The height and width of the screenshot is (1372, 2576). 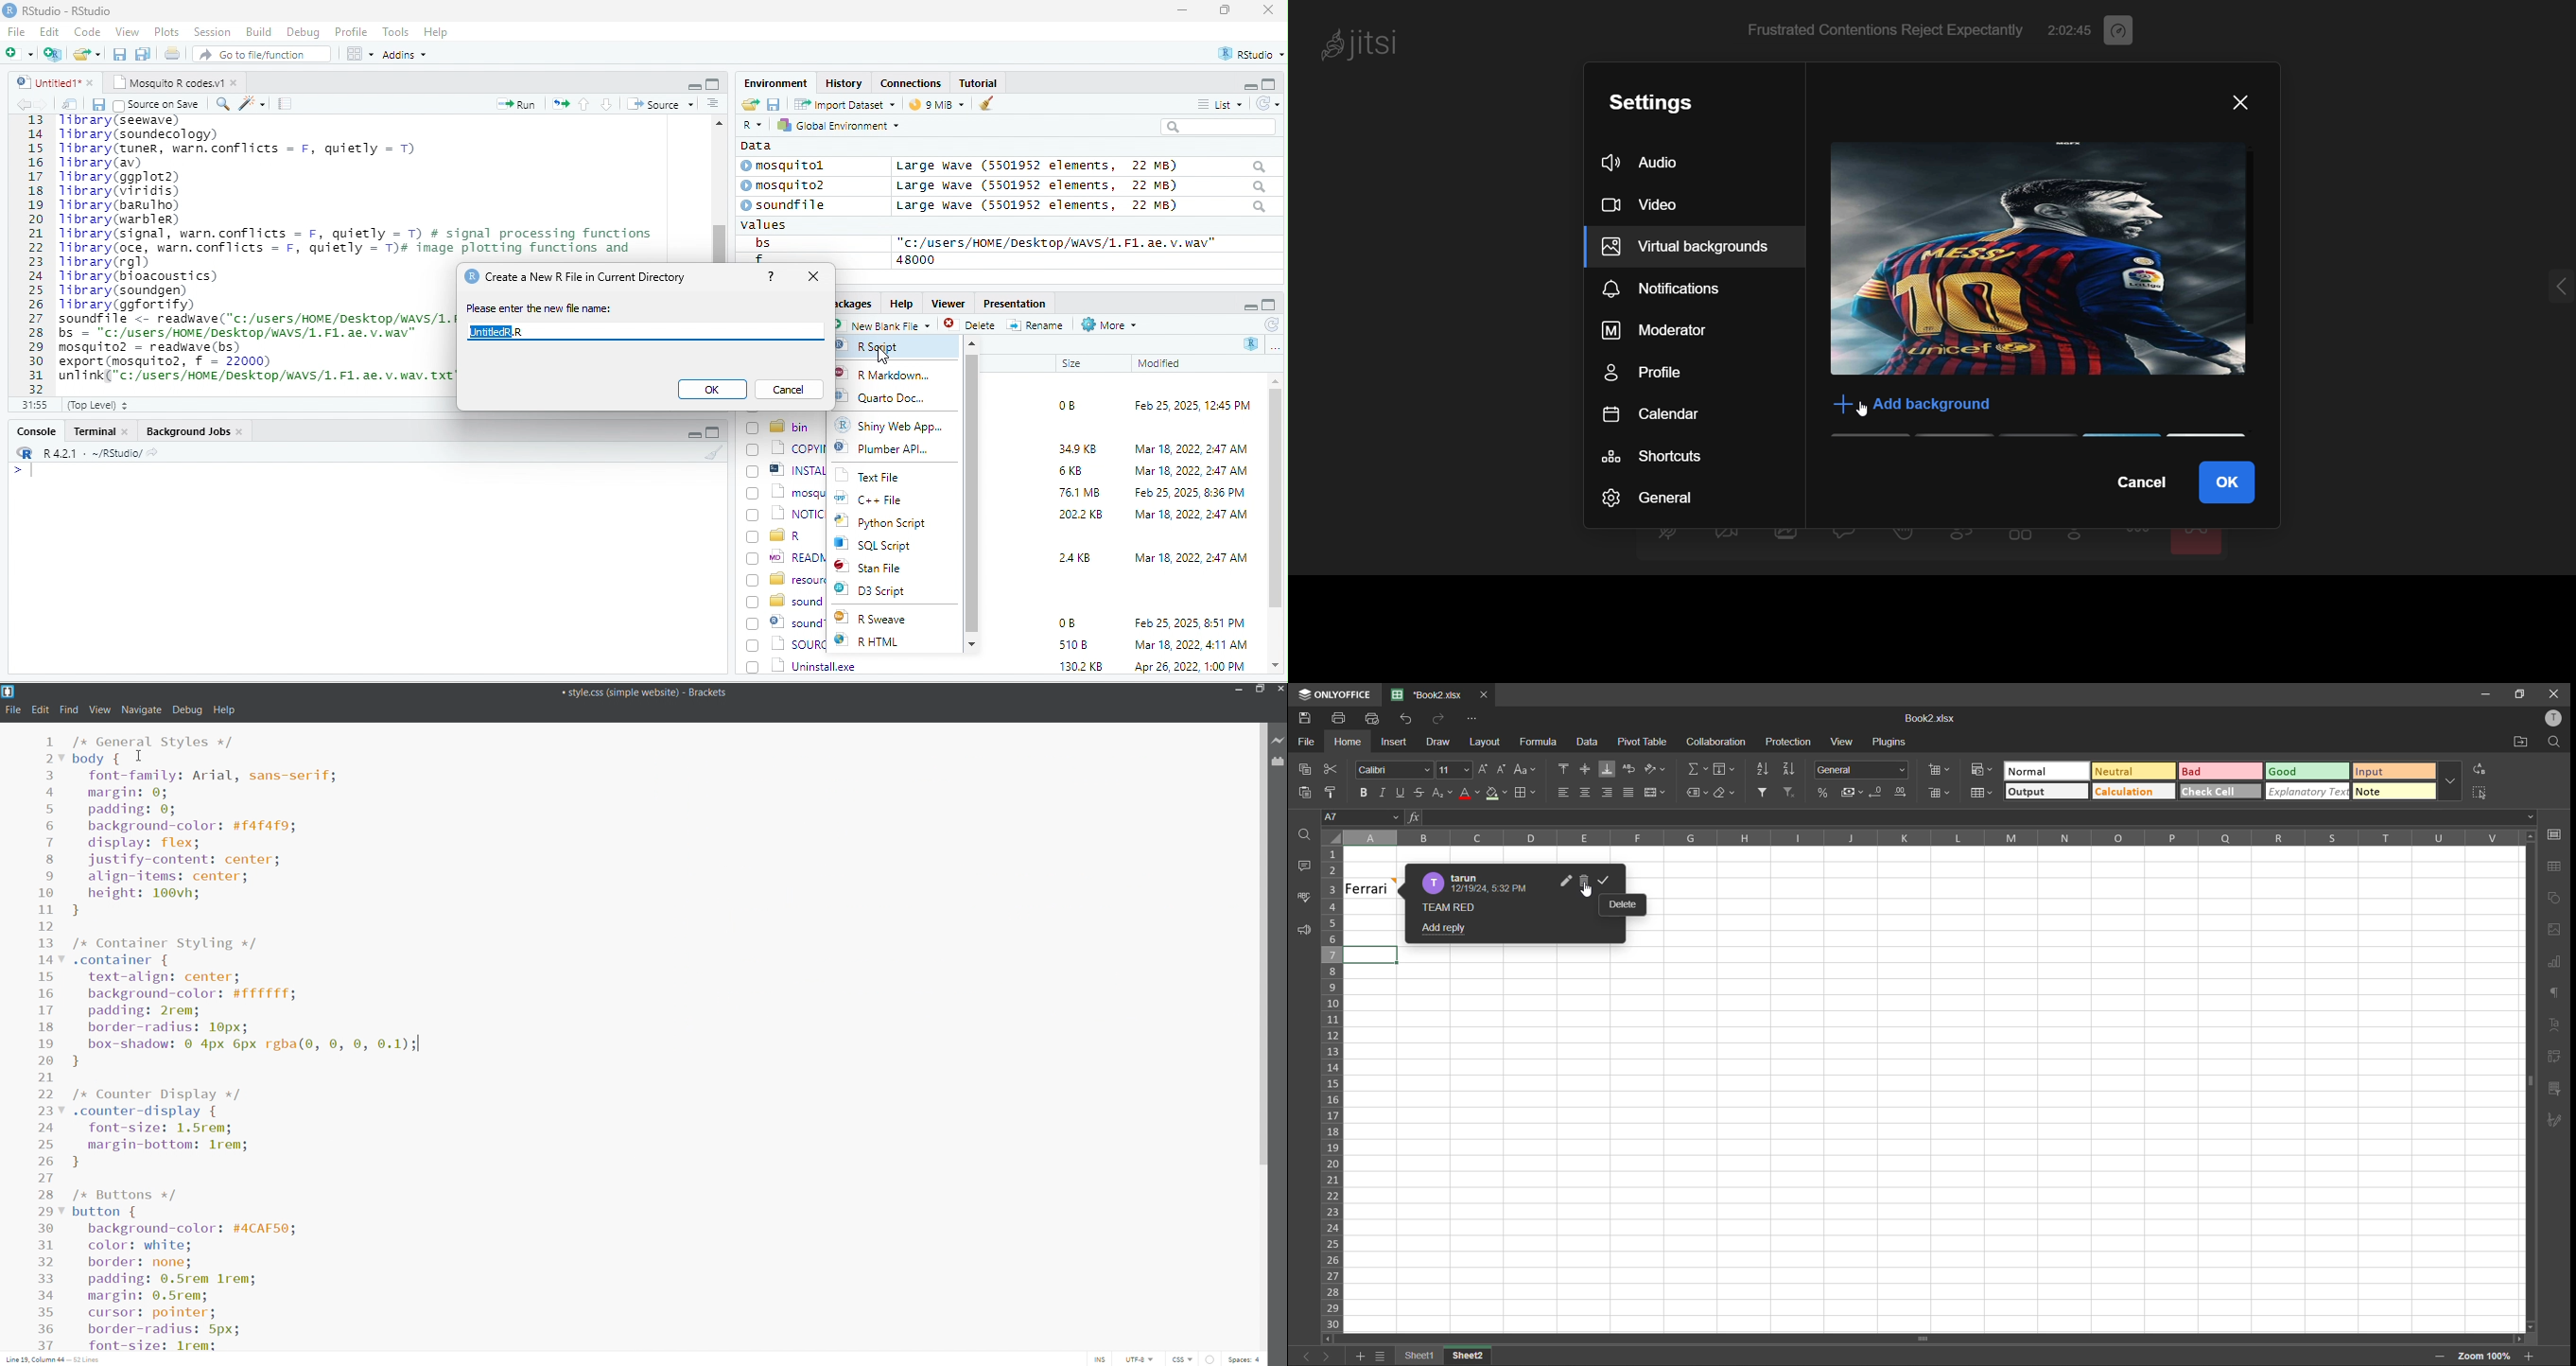 What do you see at coordinates (1271, 83) in the screenshot?
I see `maximize` at bounding box center [1271, 83].